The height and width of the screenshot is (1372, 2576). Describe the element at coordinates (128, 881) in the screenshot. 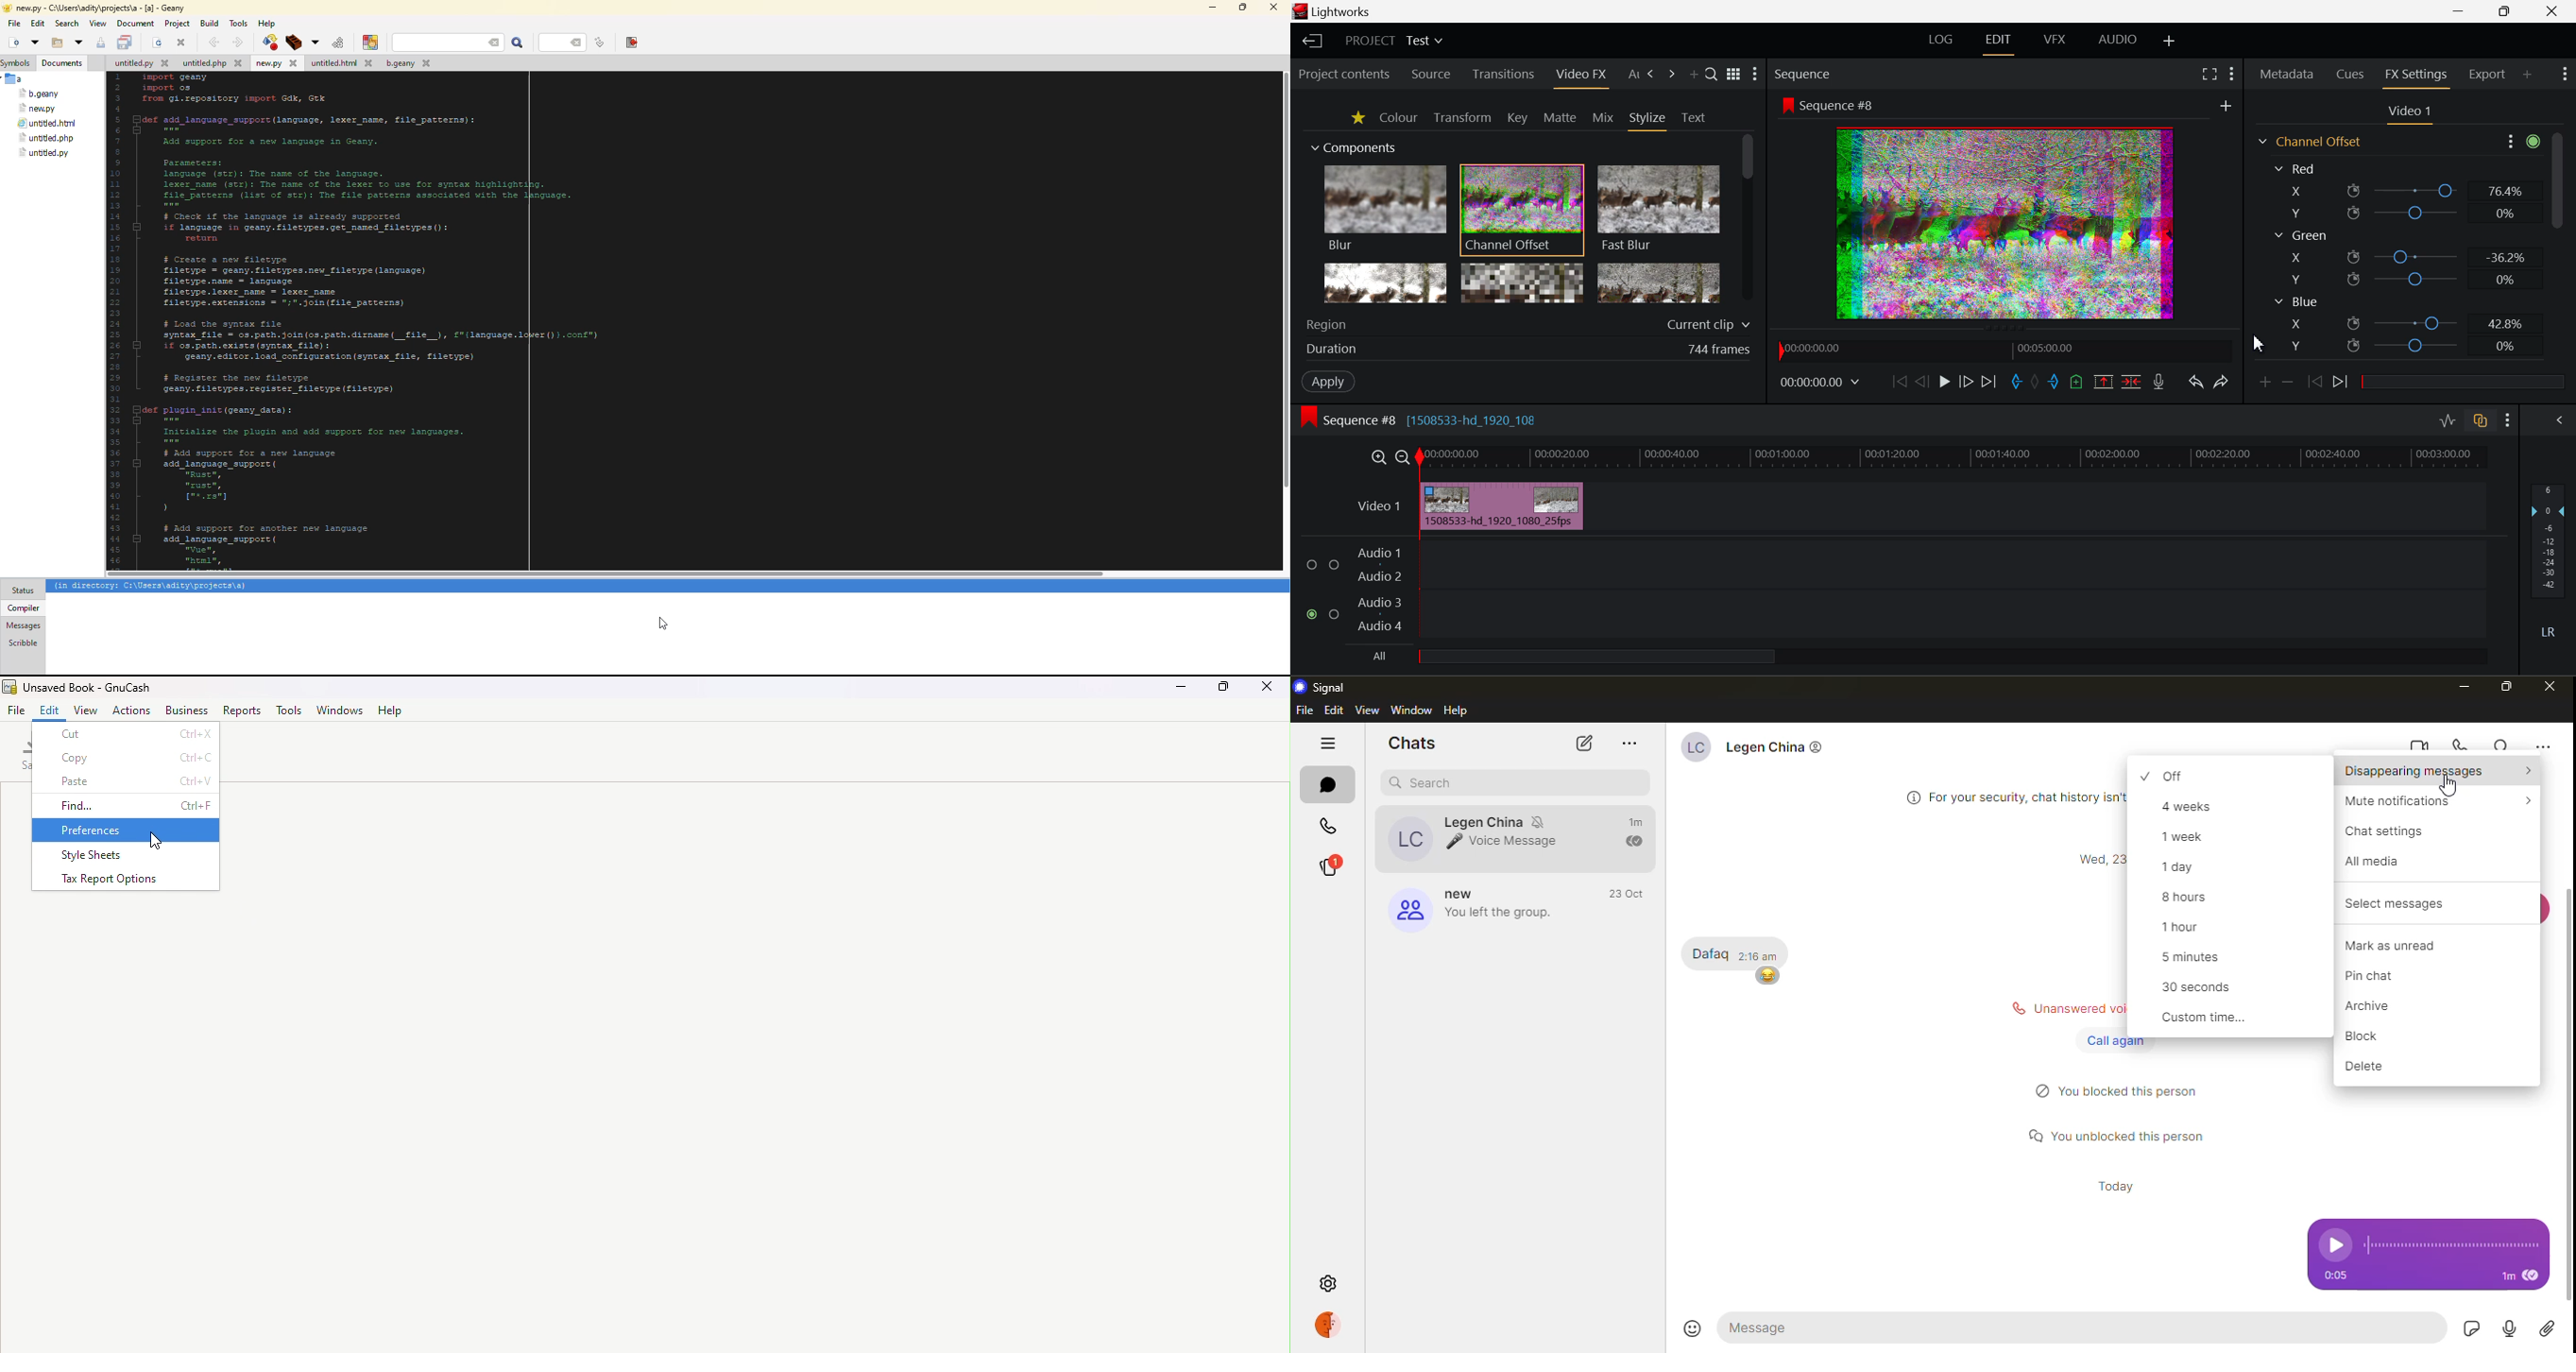

I see `Tax Report Options` at that location.